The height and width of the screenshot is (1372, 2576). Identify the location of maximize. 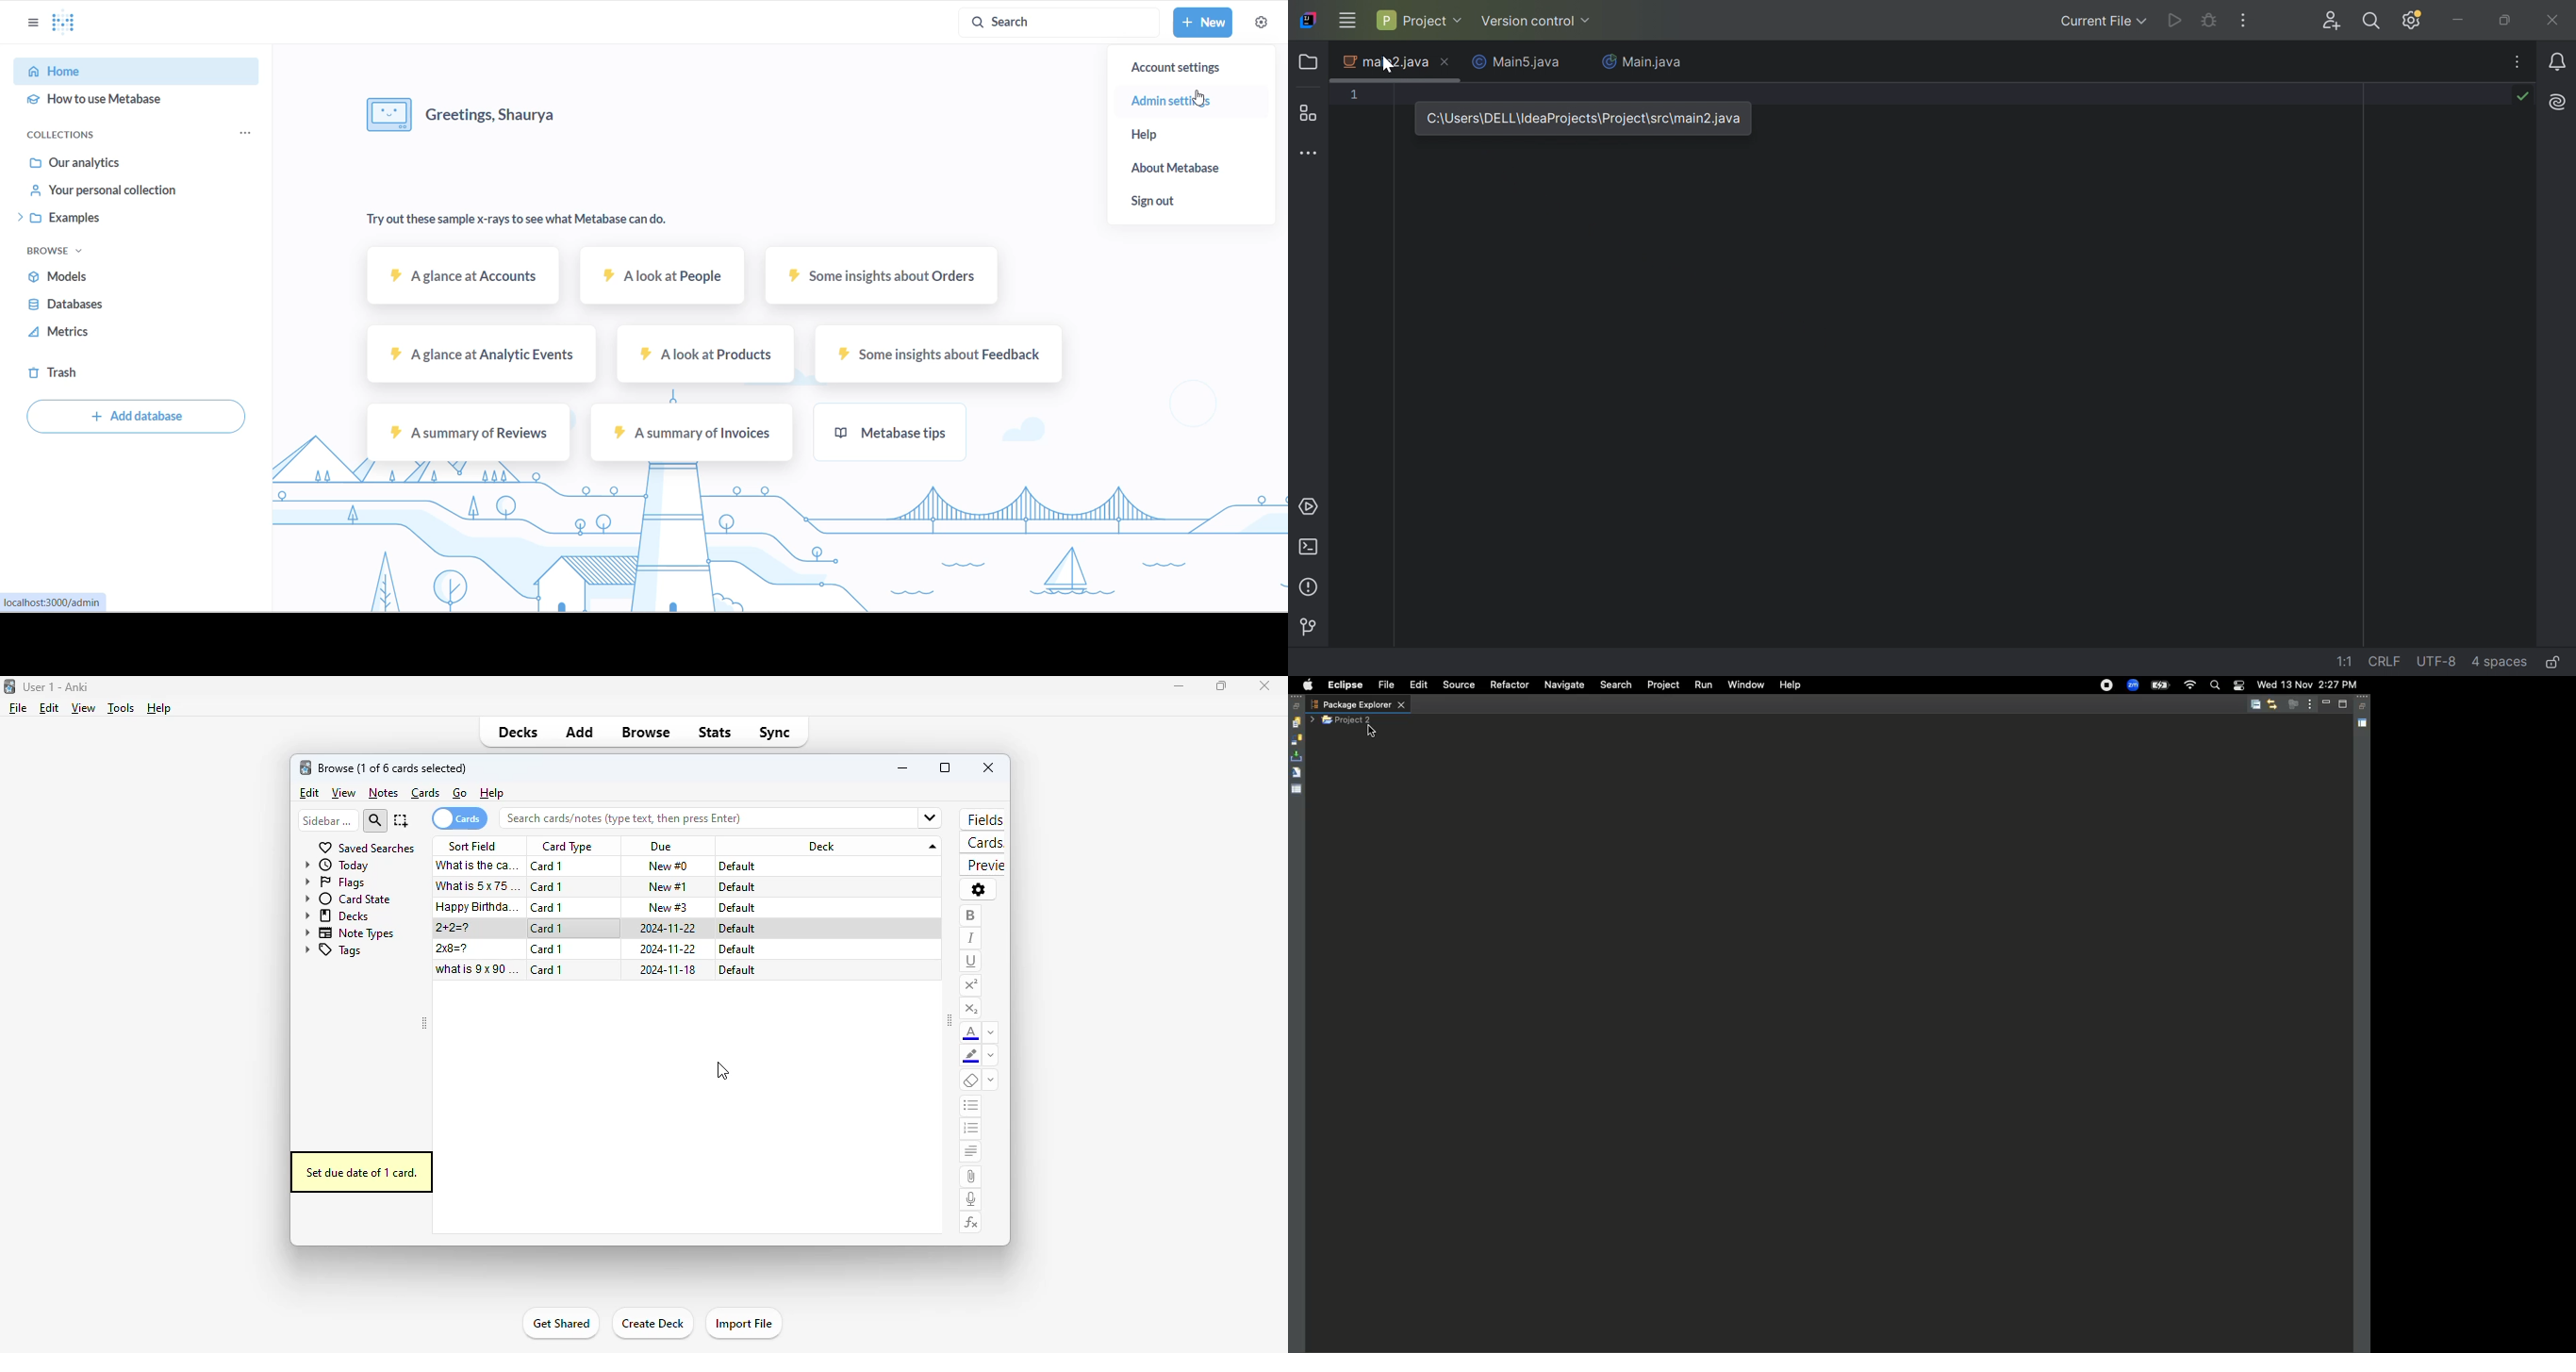
(945, 767).